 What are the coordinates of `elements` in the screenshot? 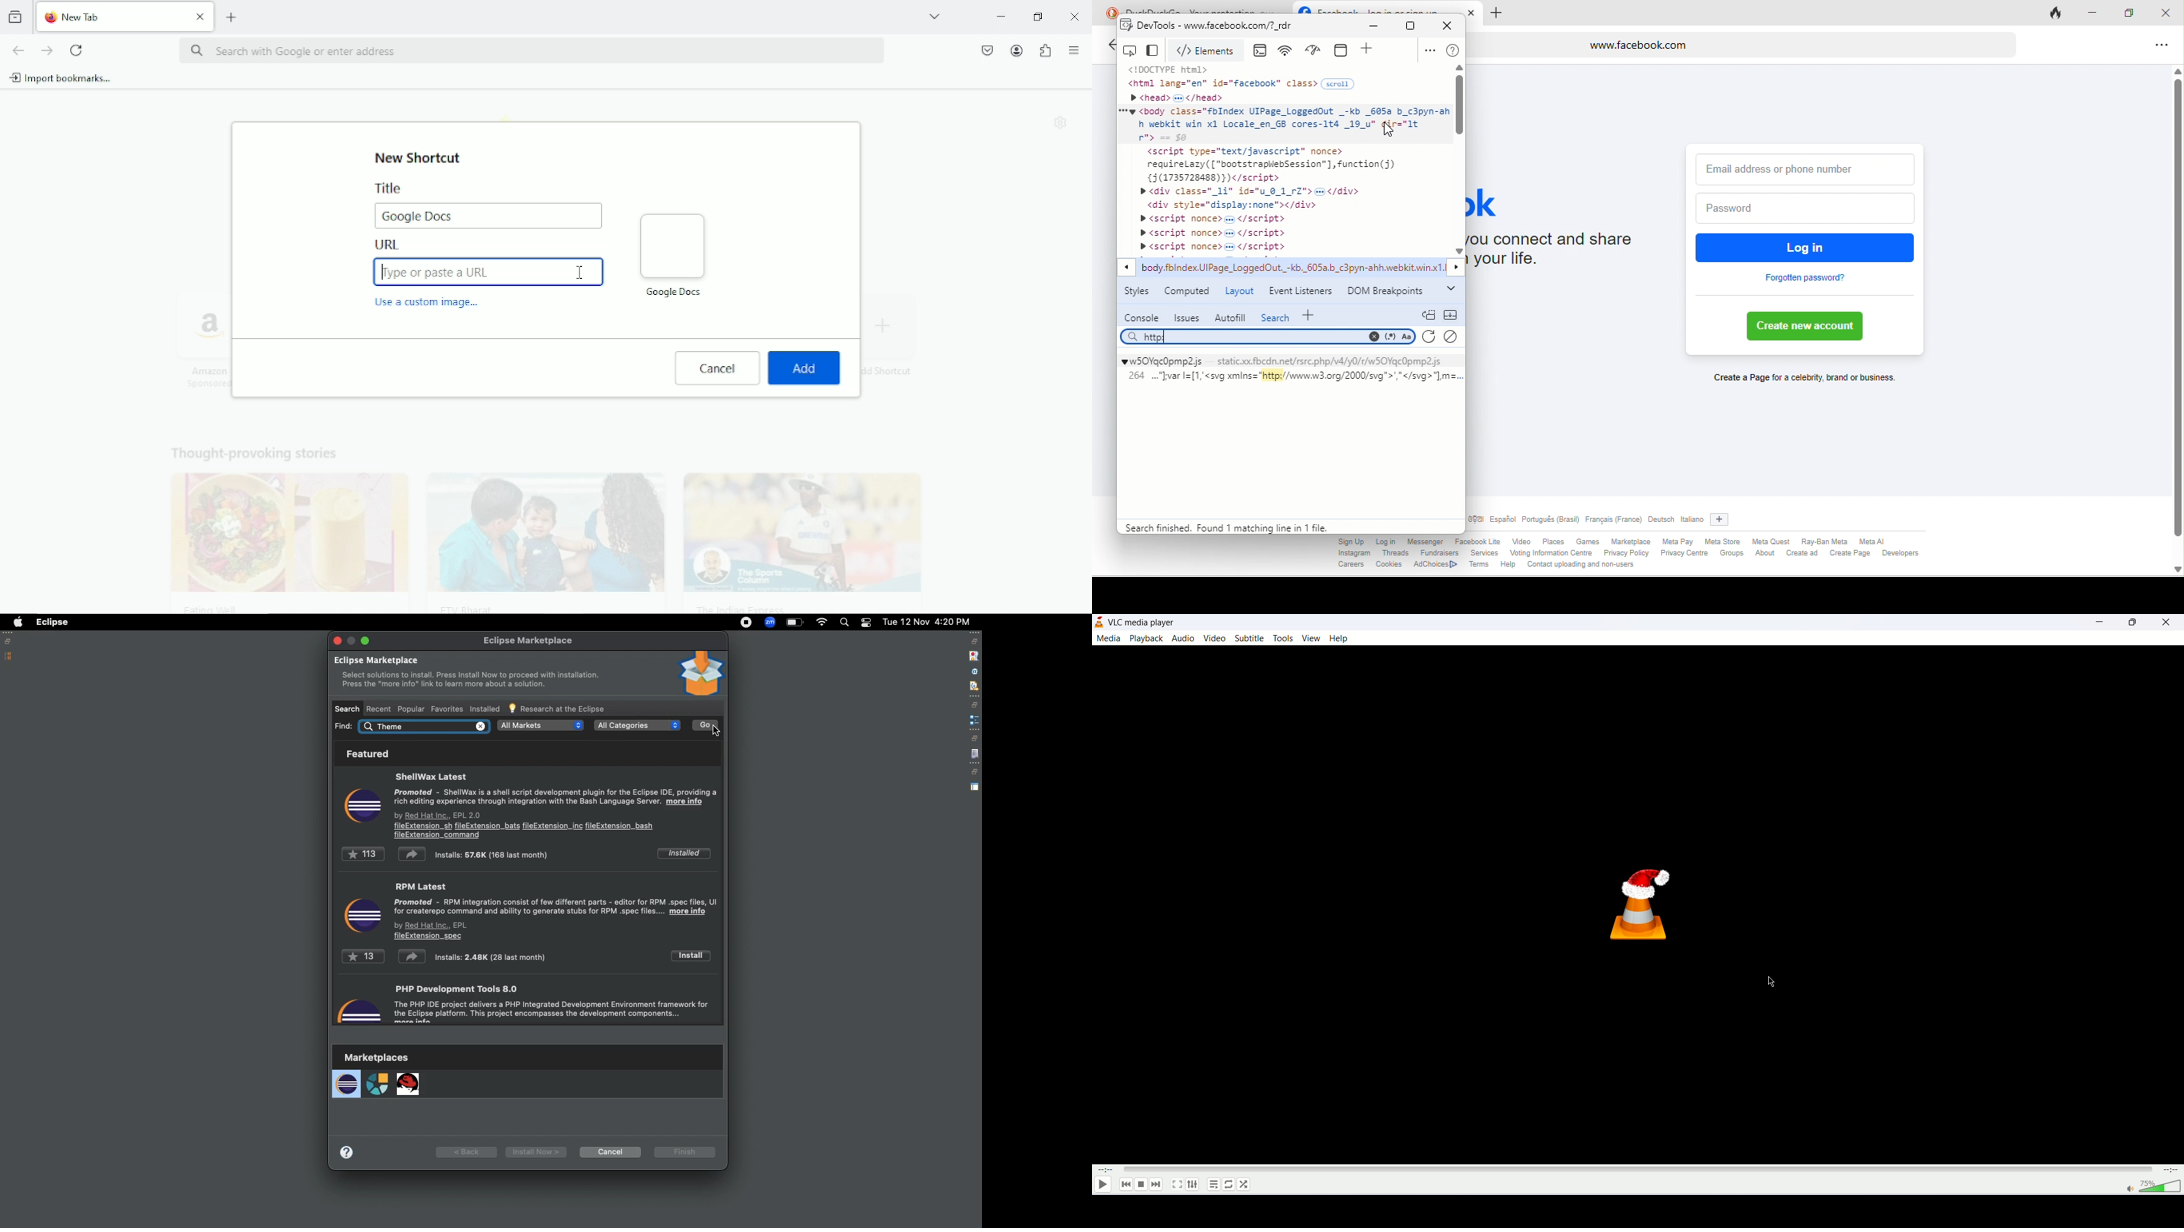 It's located at (1209, 51).